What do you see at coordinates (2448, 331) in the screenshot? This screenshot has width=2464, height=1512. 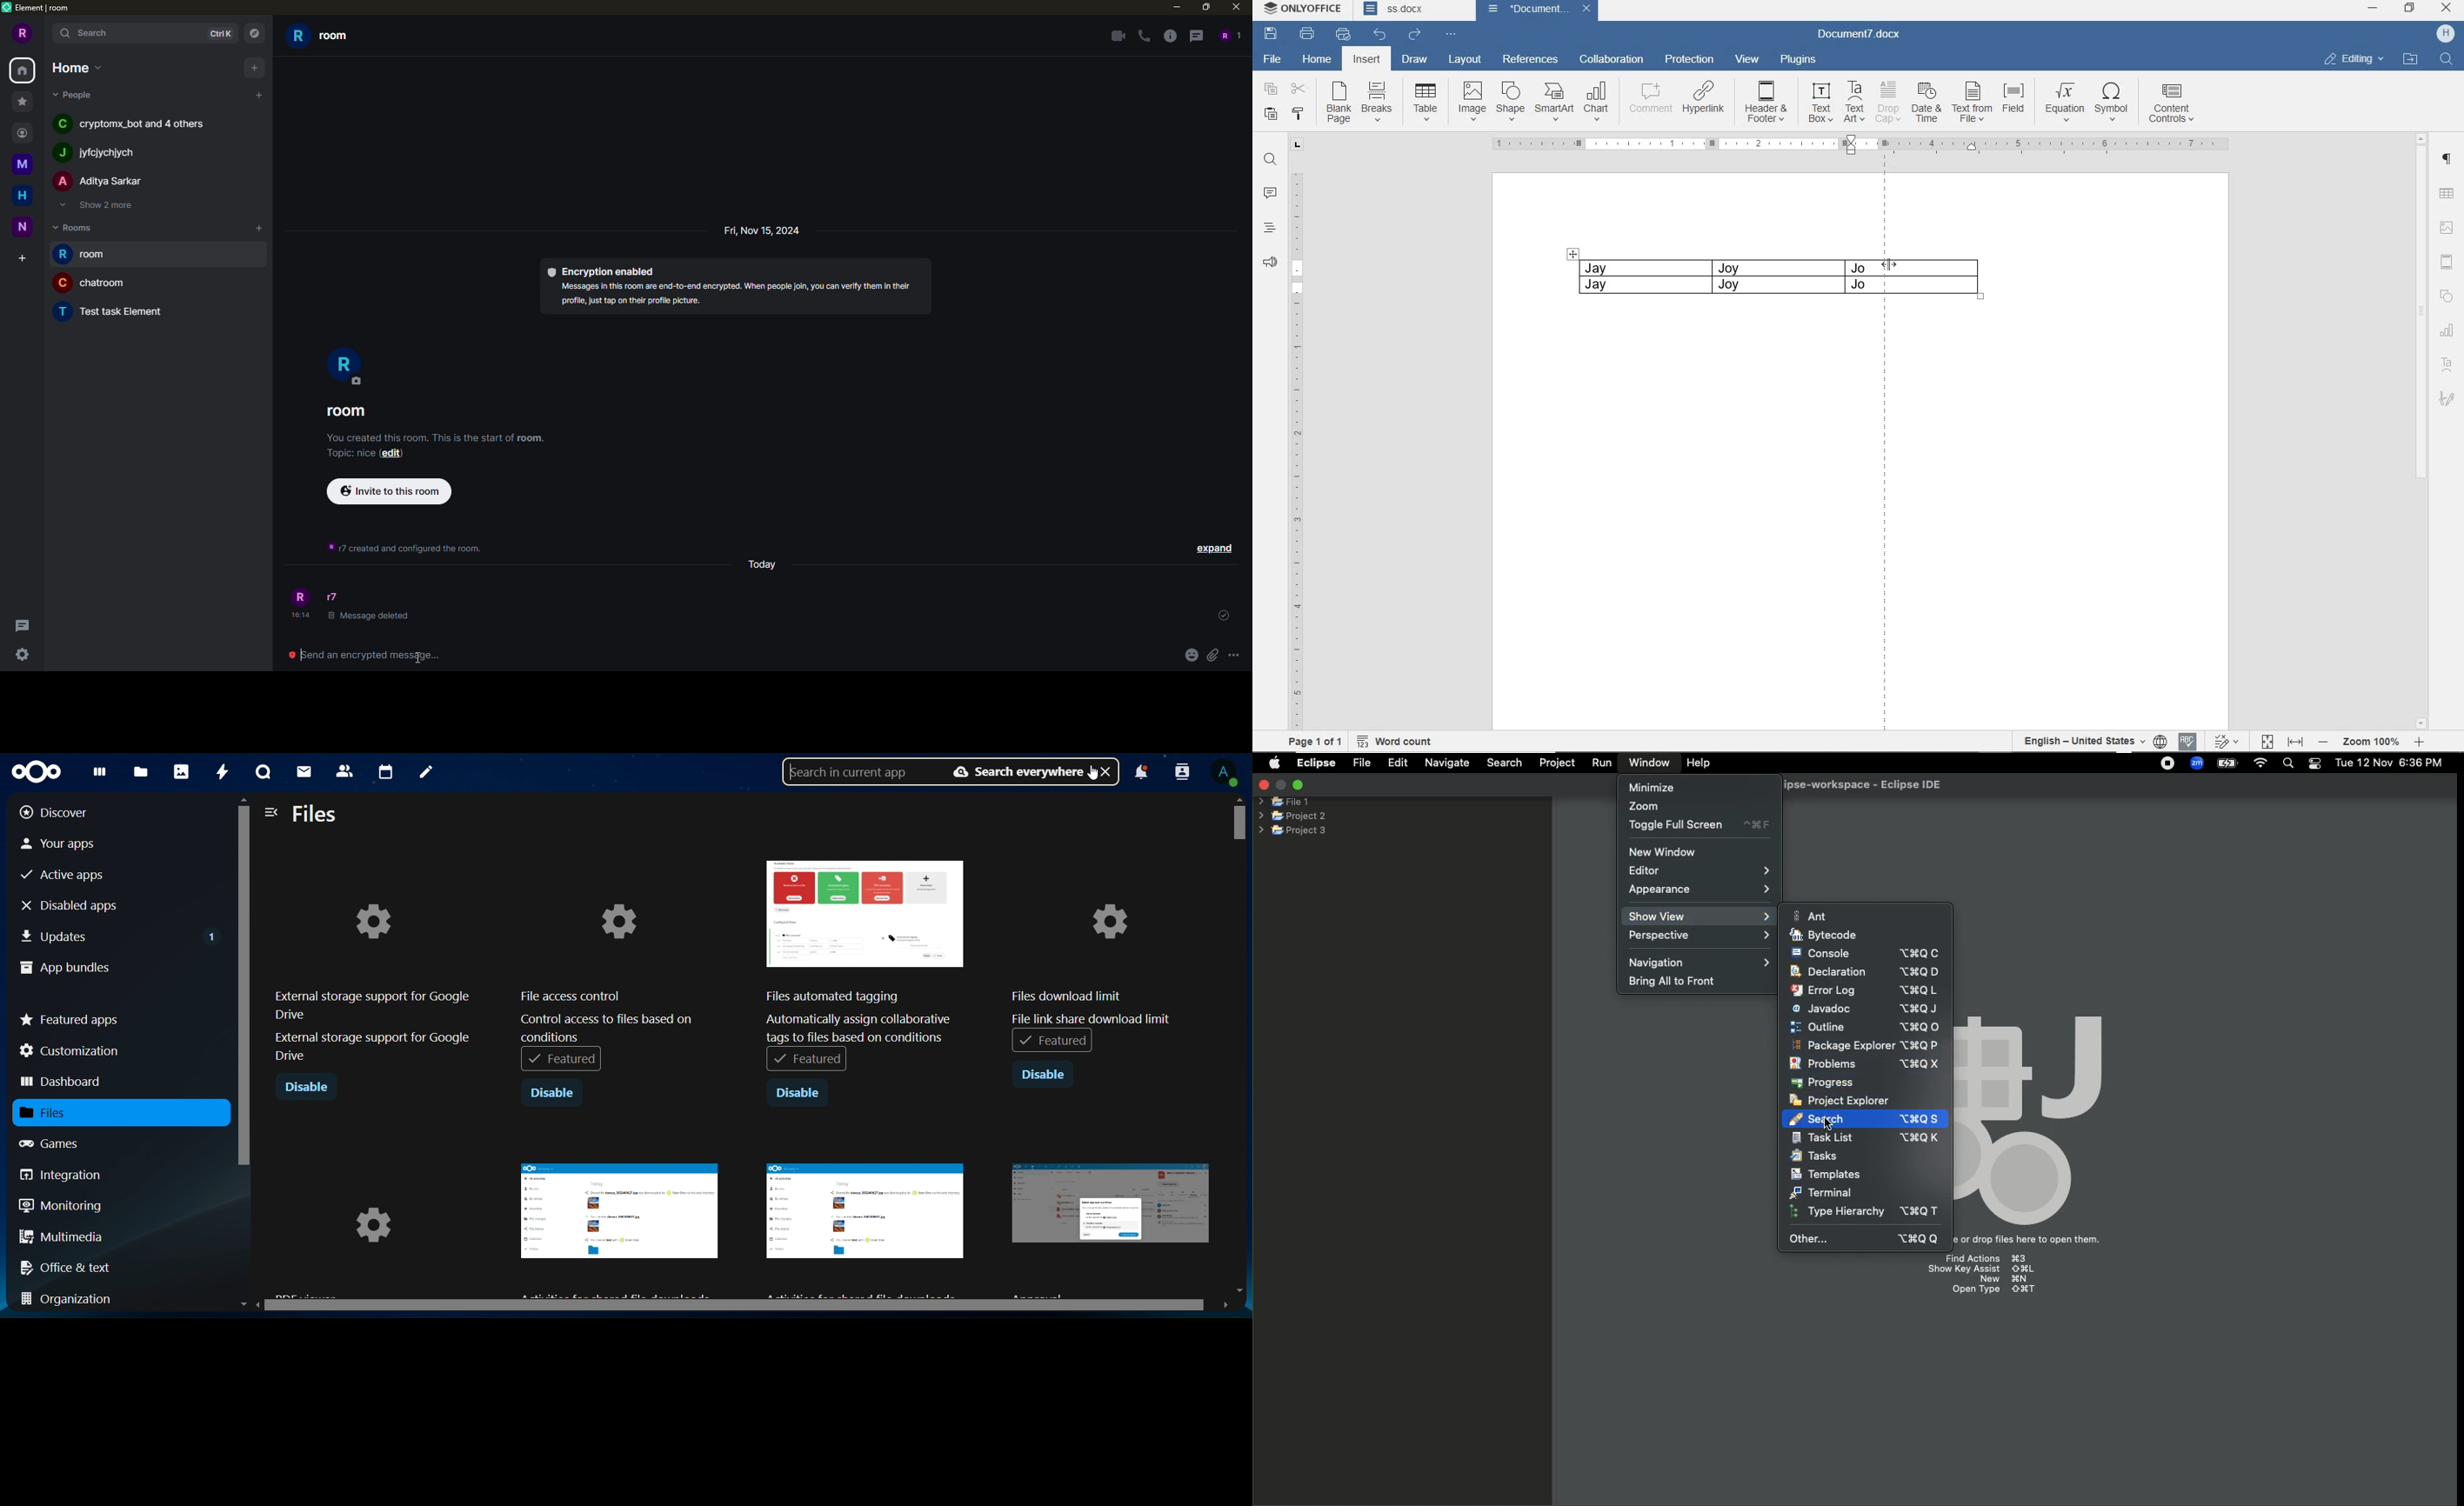 I see `CHART` at bounding box center [2448, 331].